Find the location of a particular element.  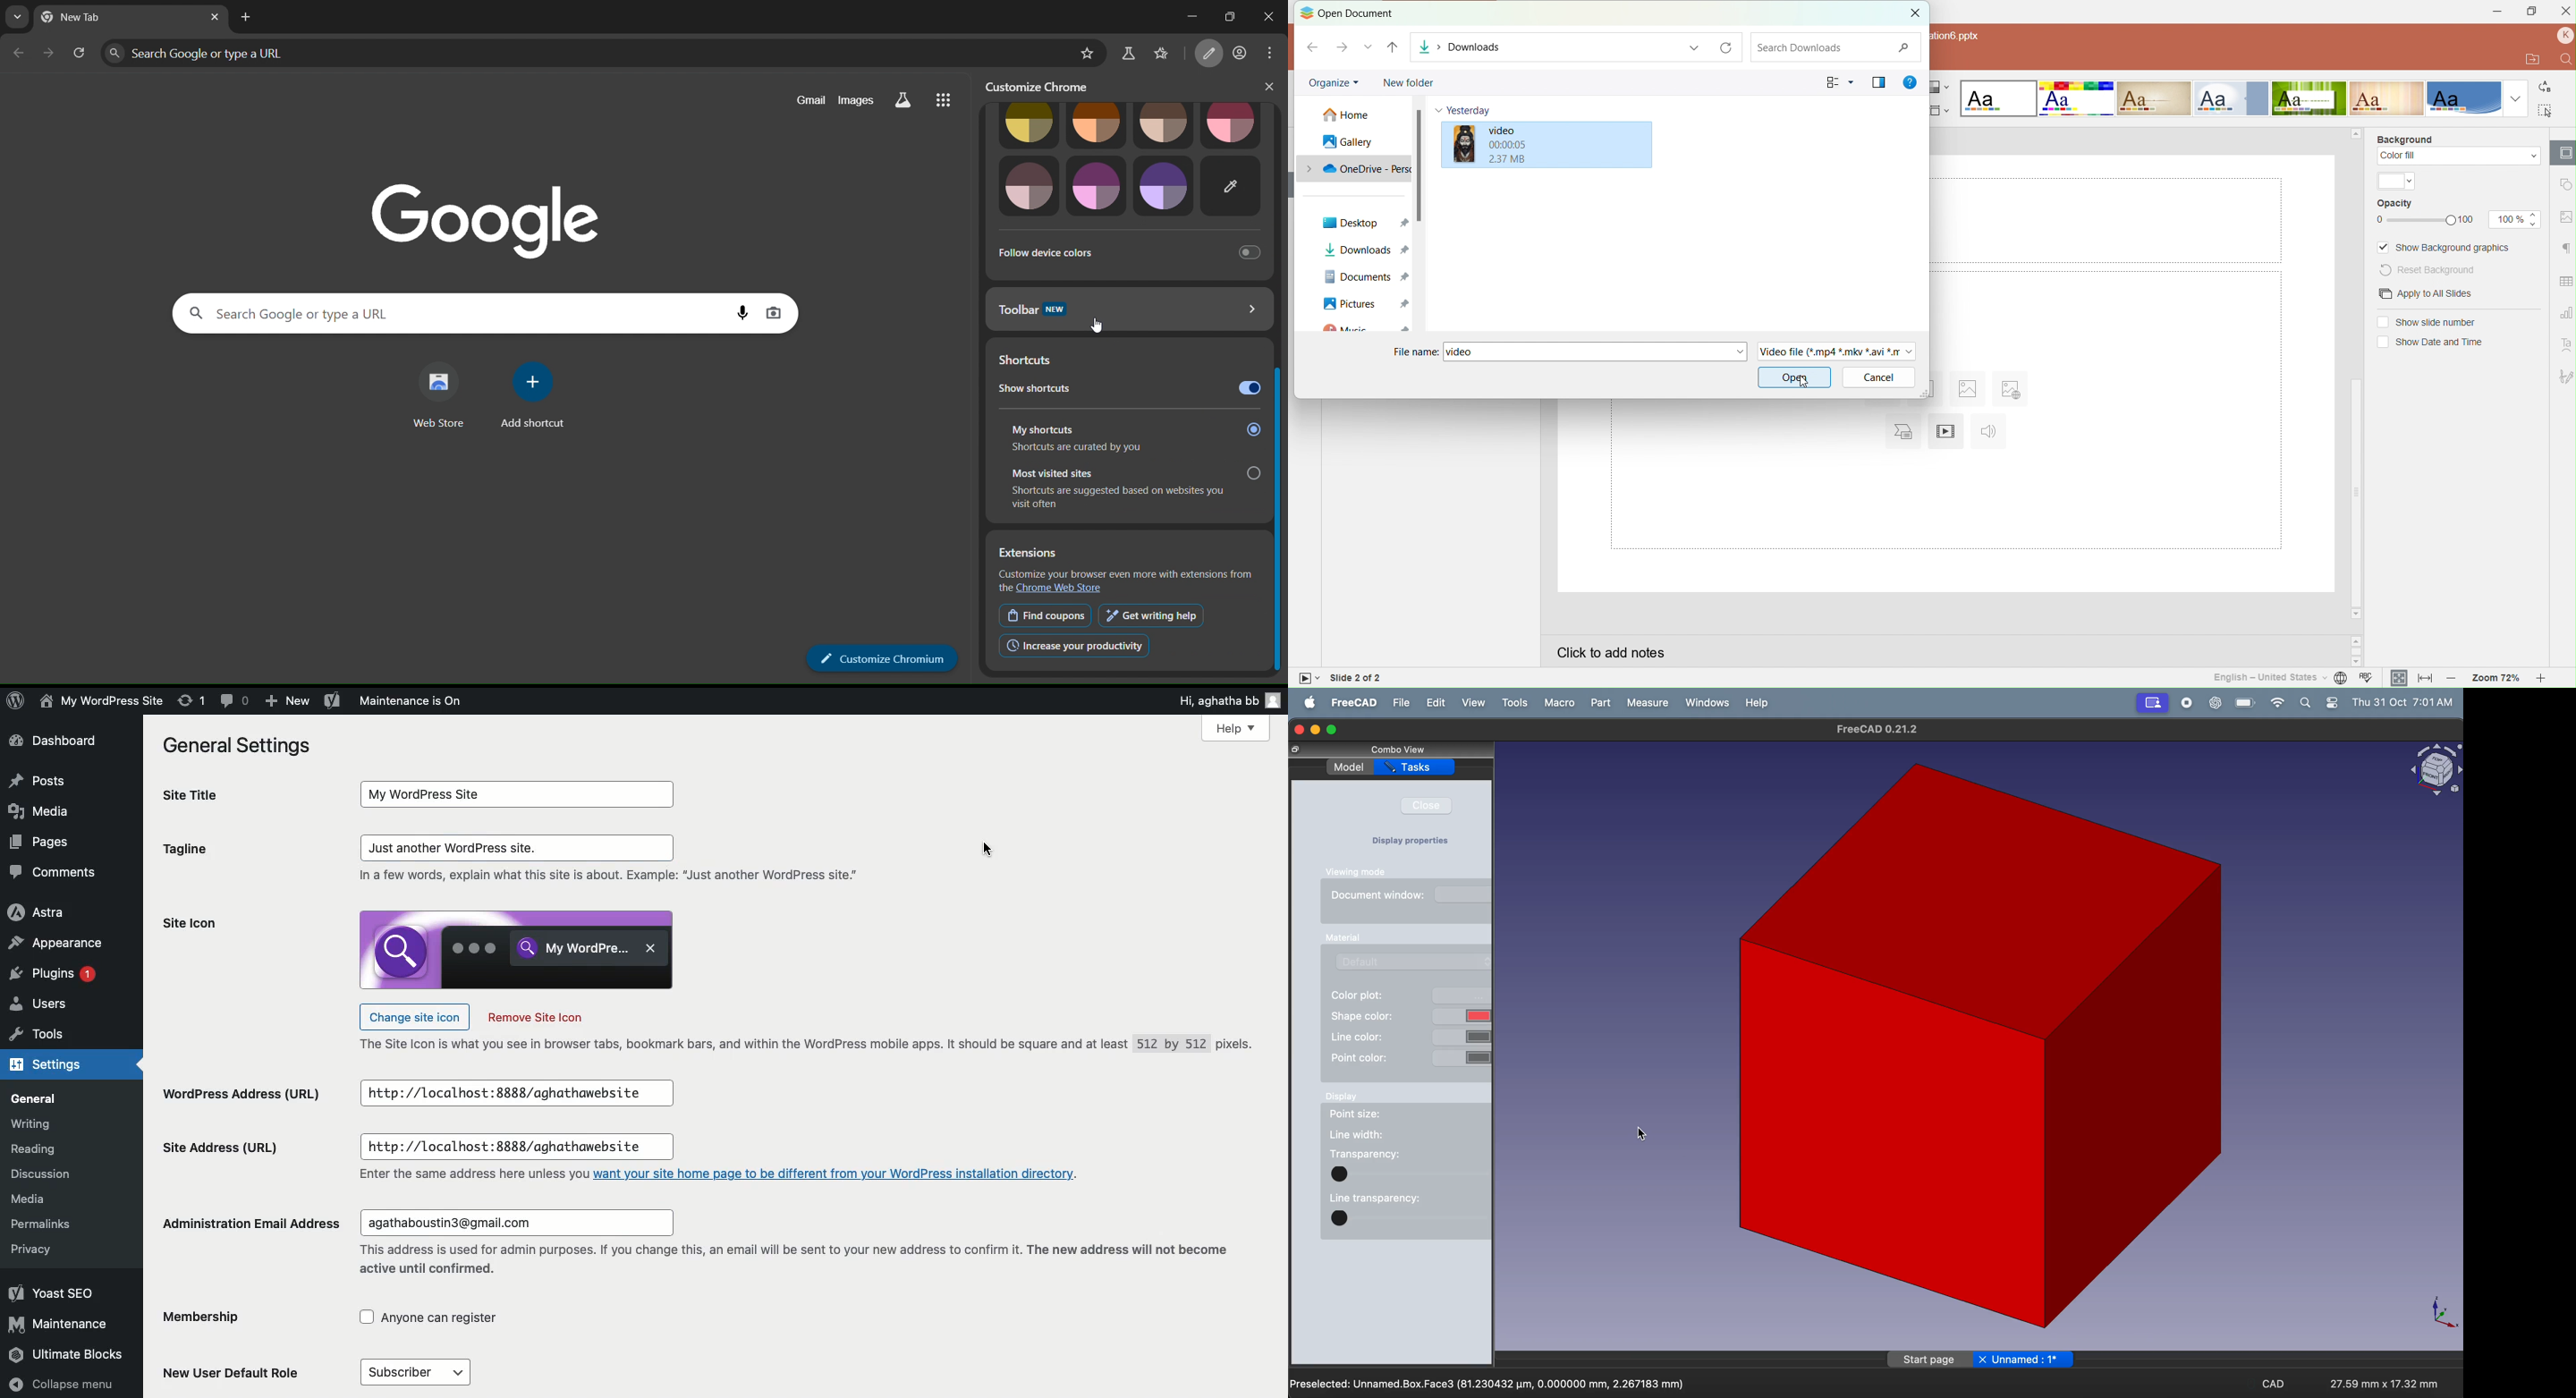

go back one page is located at coordinates (20, 55).